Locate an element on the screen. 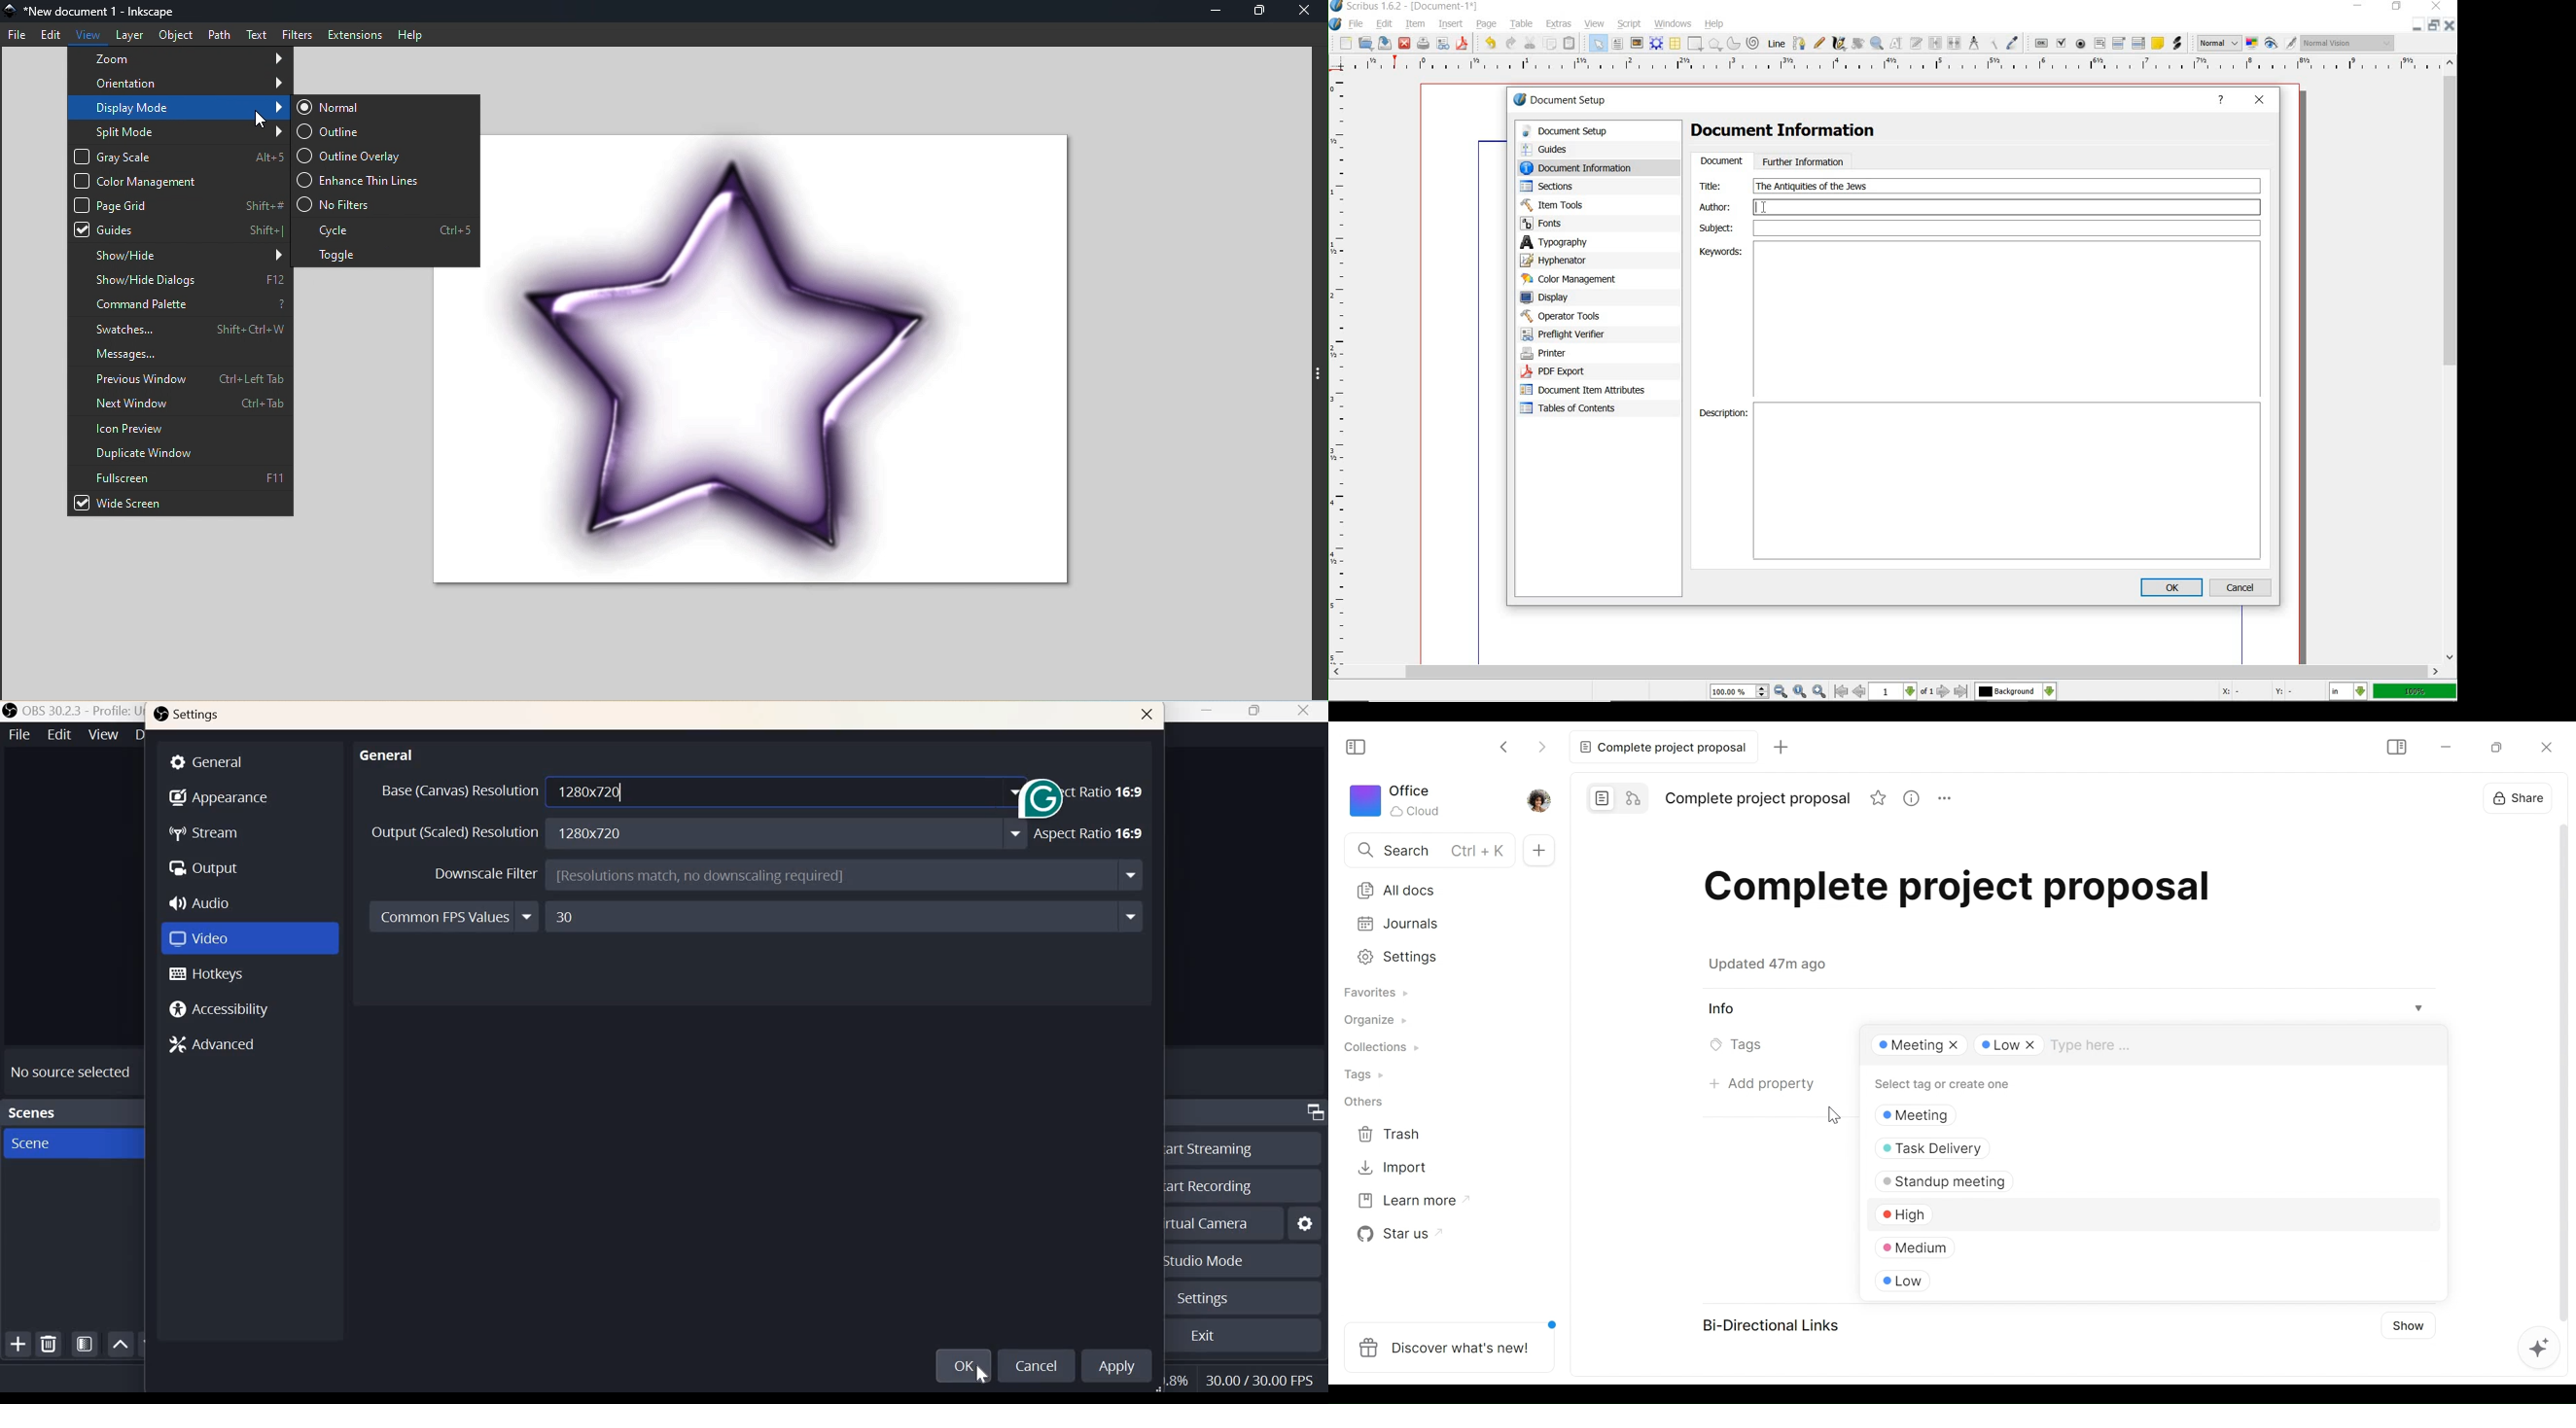 This screenshot has width=2576, height=1428. link text frames is located at coordinates (1936, 44).